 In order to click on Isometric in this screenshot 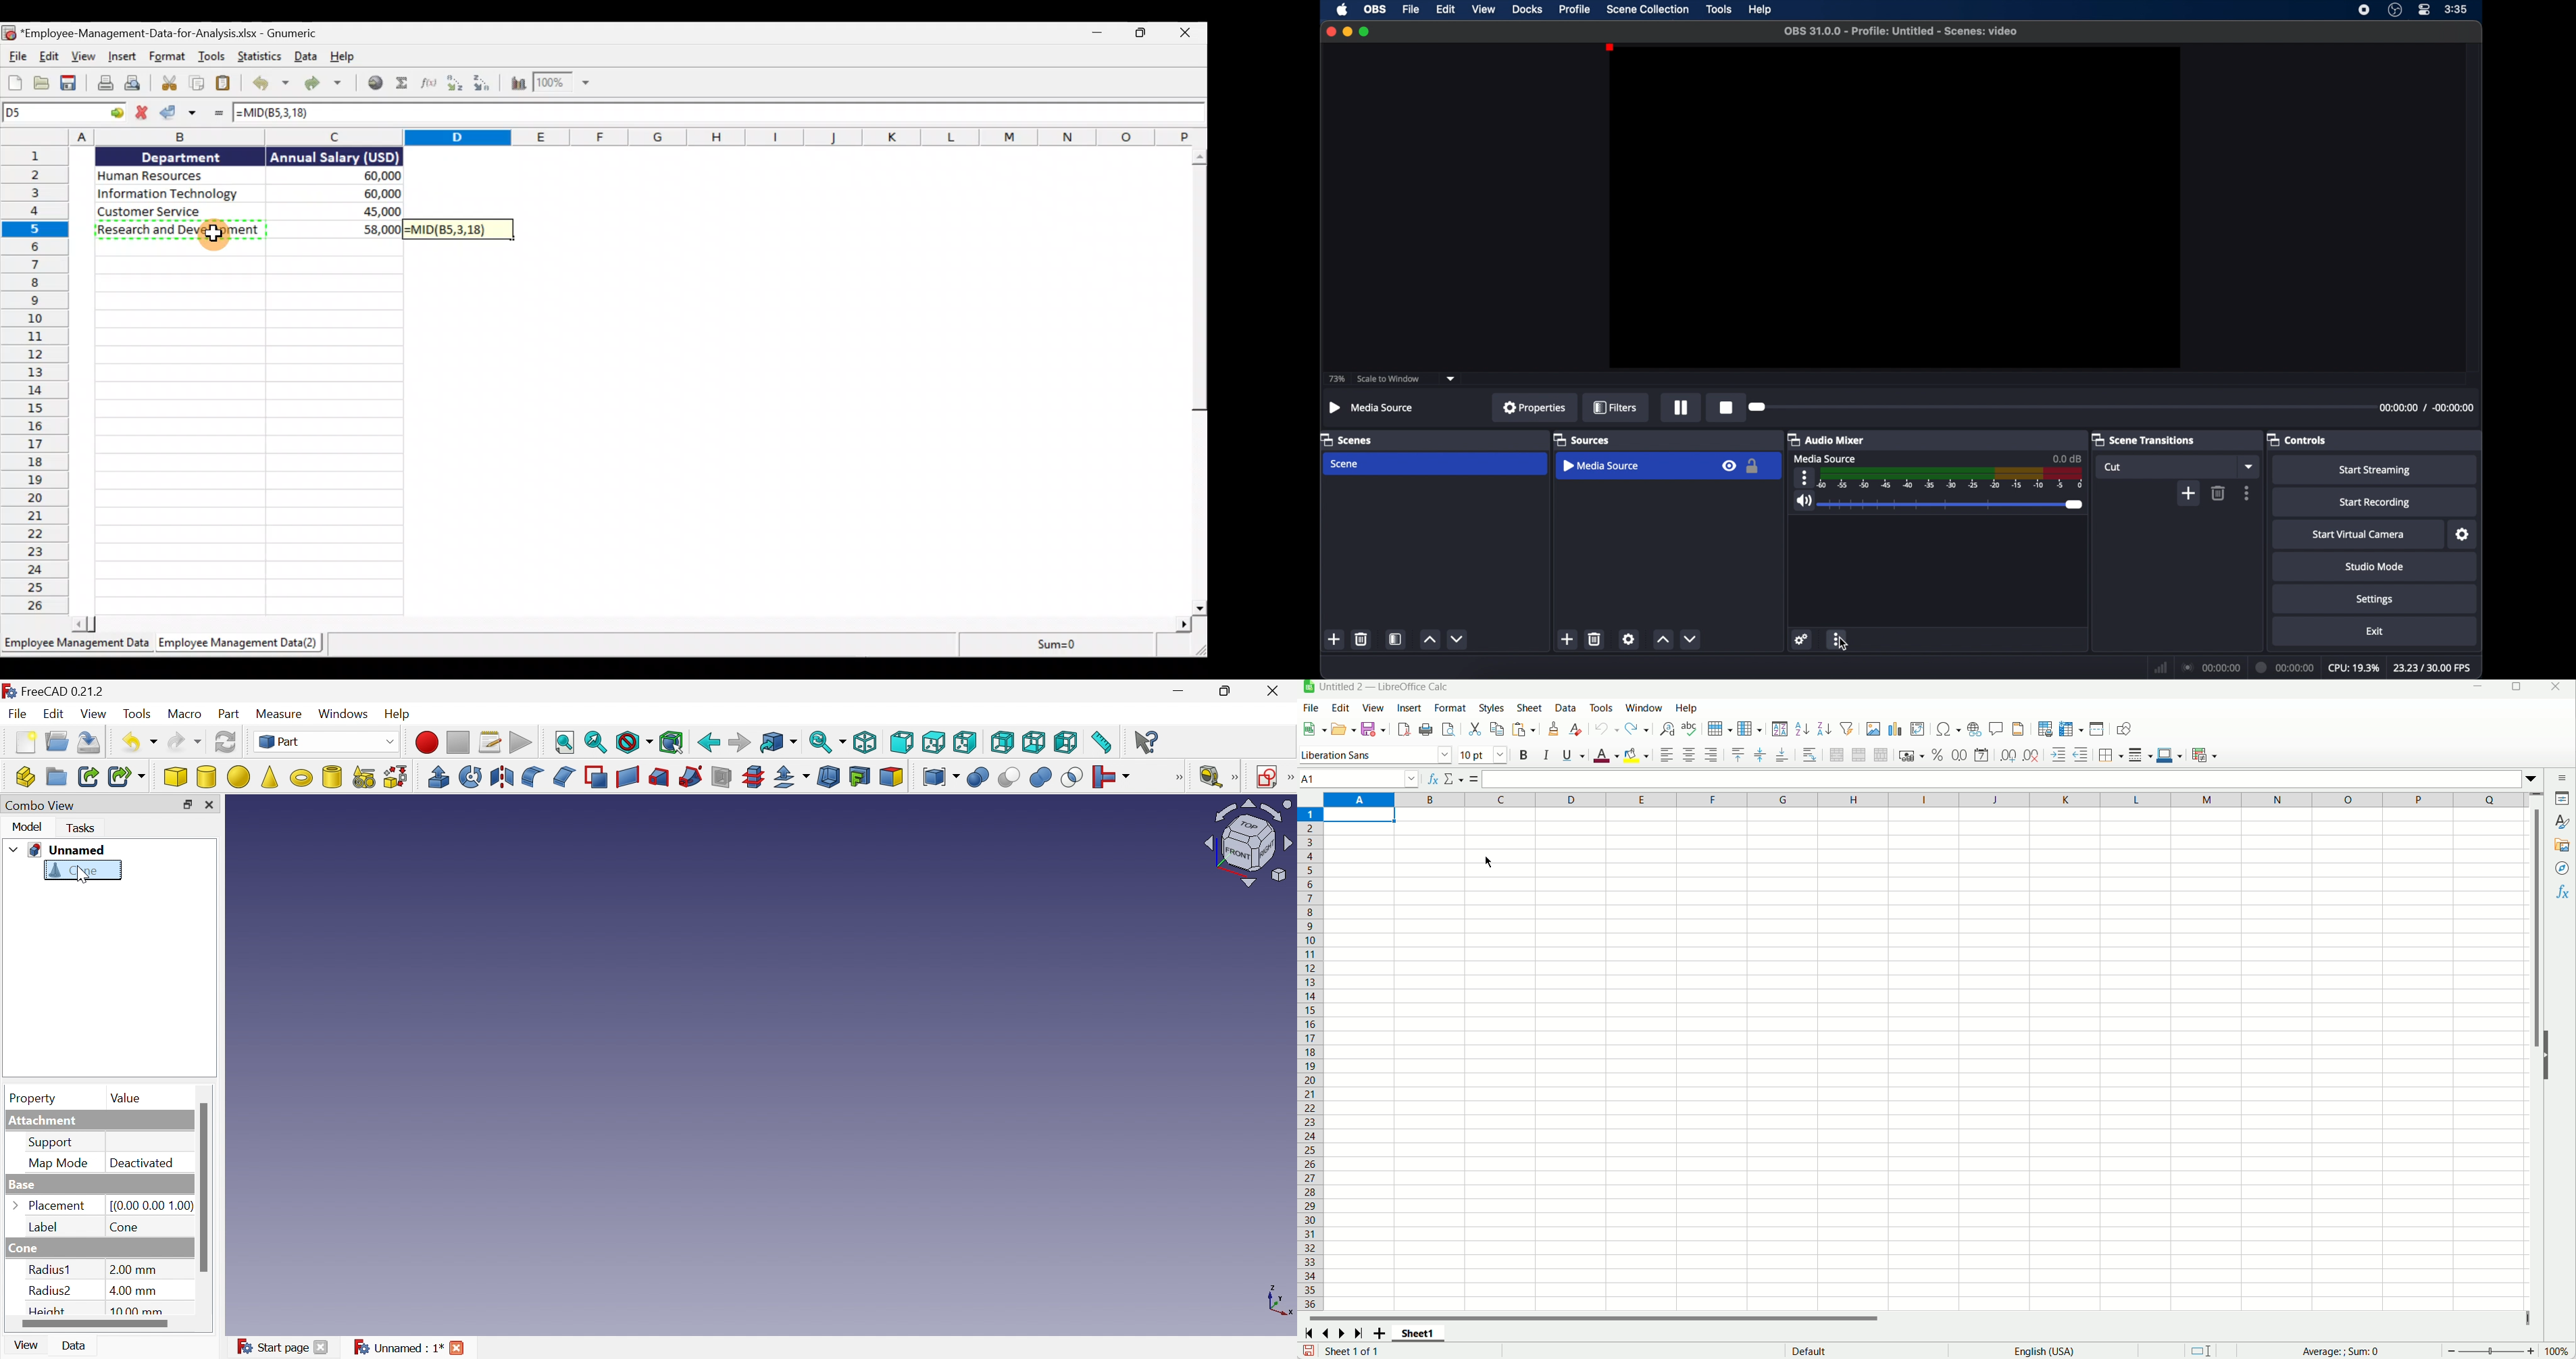, I will do `click(866, 741)`.